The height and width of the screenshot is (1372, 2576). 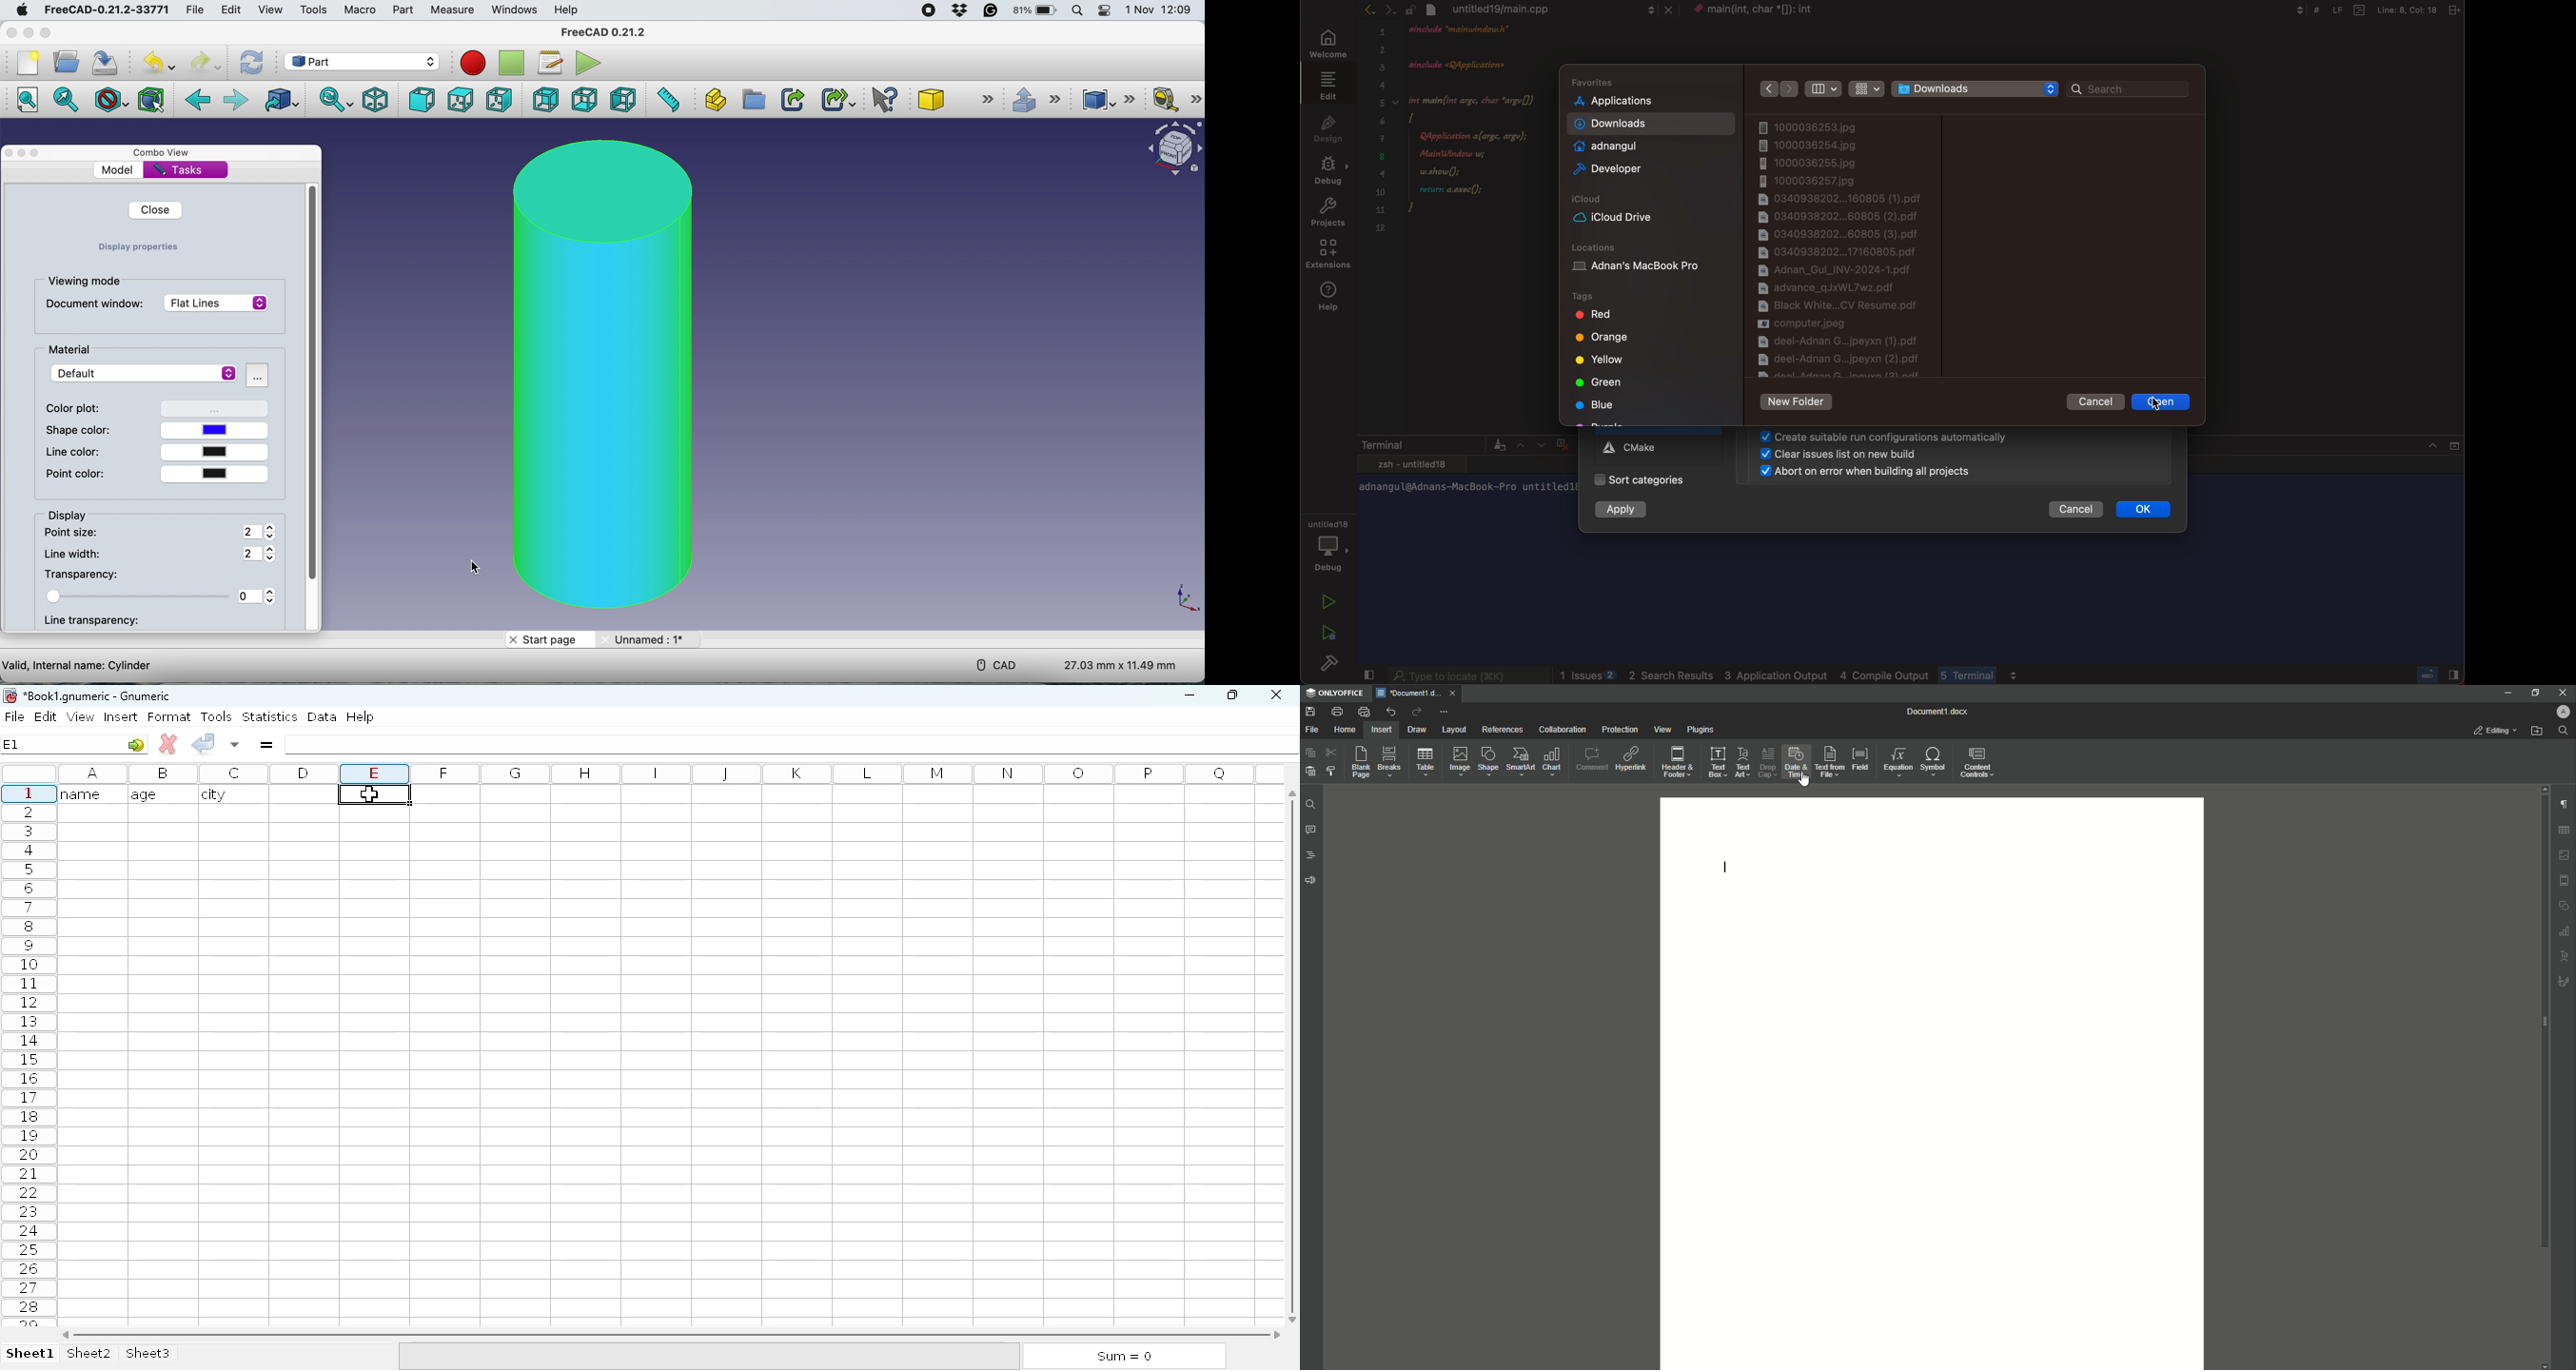 What do you see at coordinates (1331, 771) in the screenshot?
I see `Choose Style` at bounding box center [1331, 771].